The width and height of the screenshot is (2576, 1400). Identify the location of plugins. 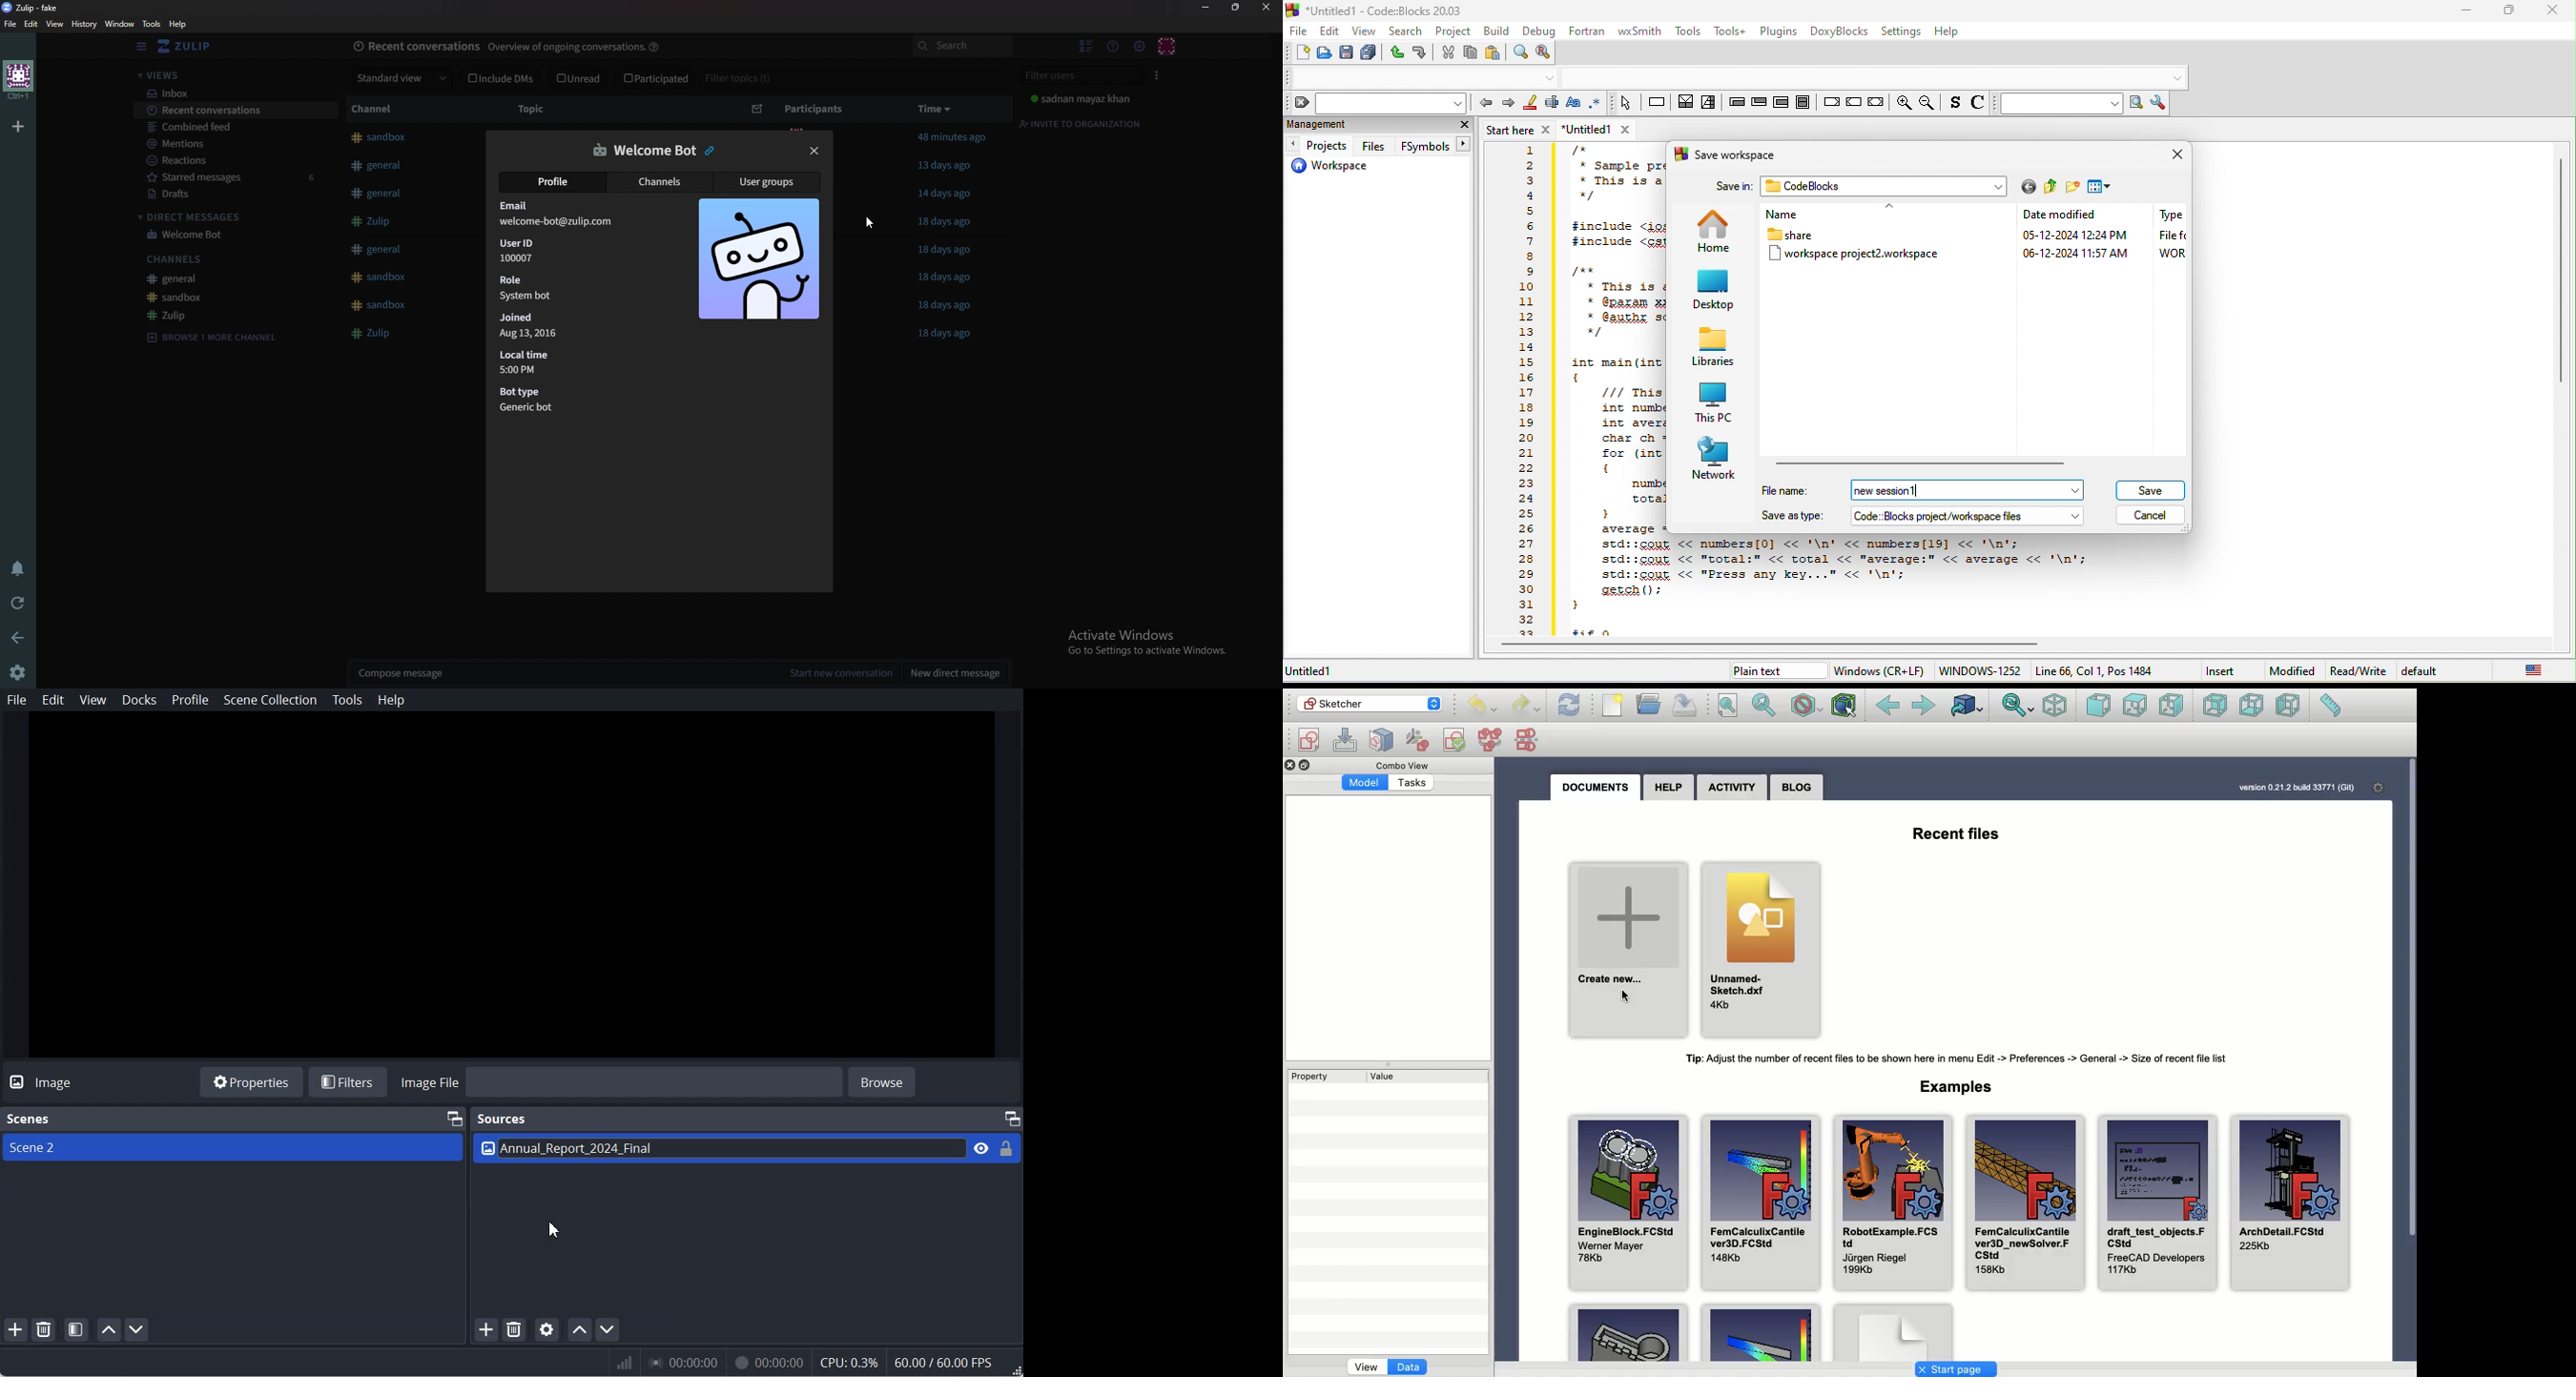
(1780, 31).